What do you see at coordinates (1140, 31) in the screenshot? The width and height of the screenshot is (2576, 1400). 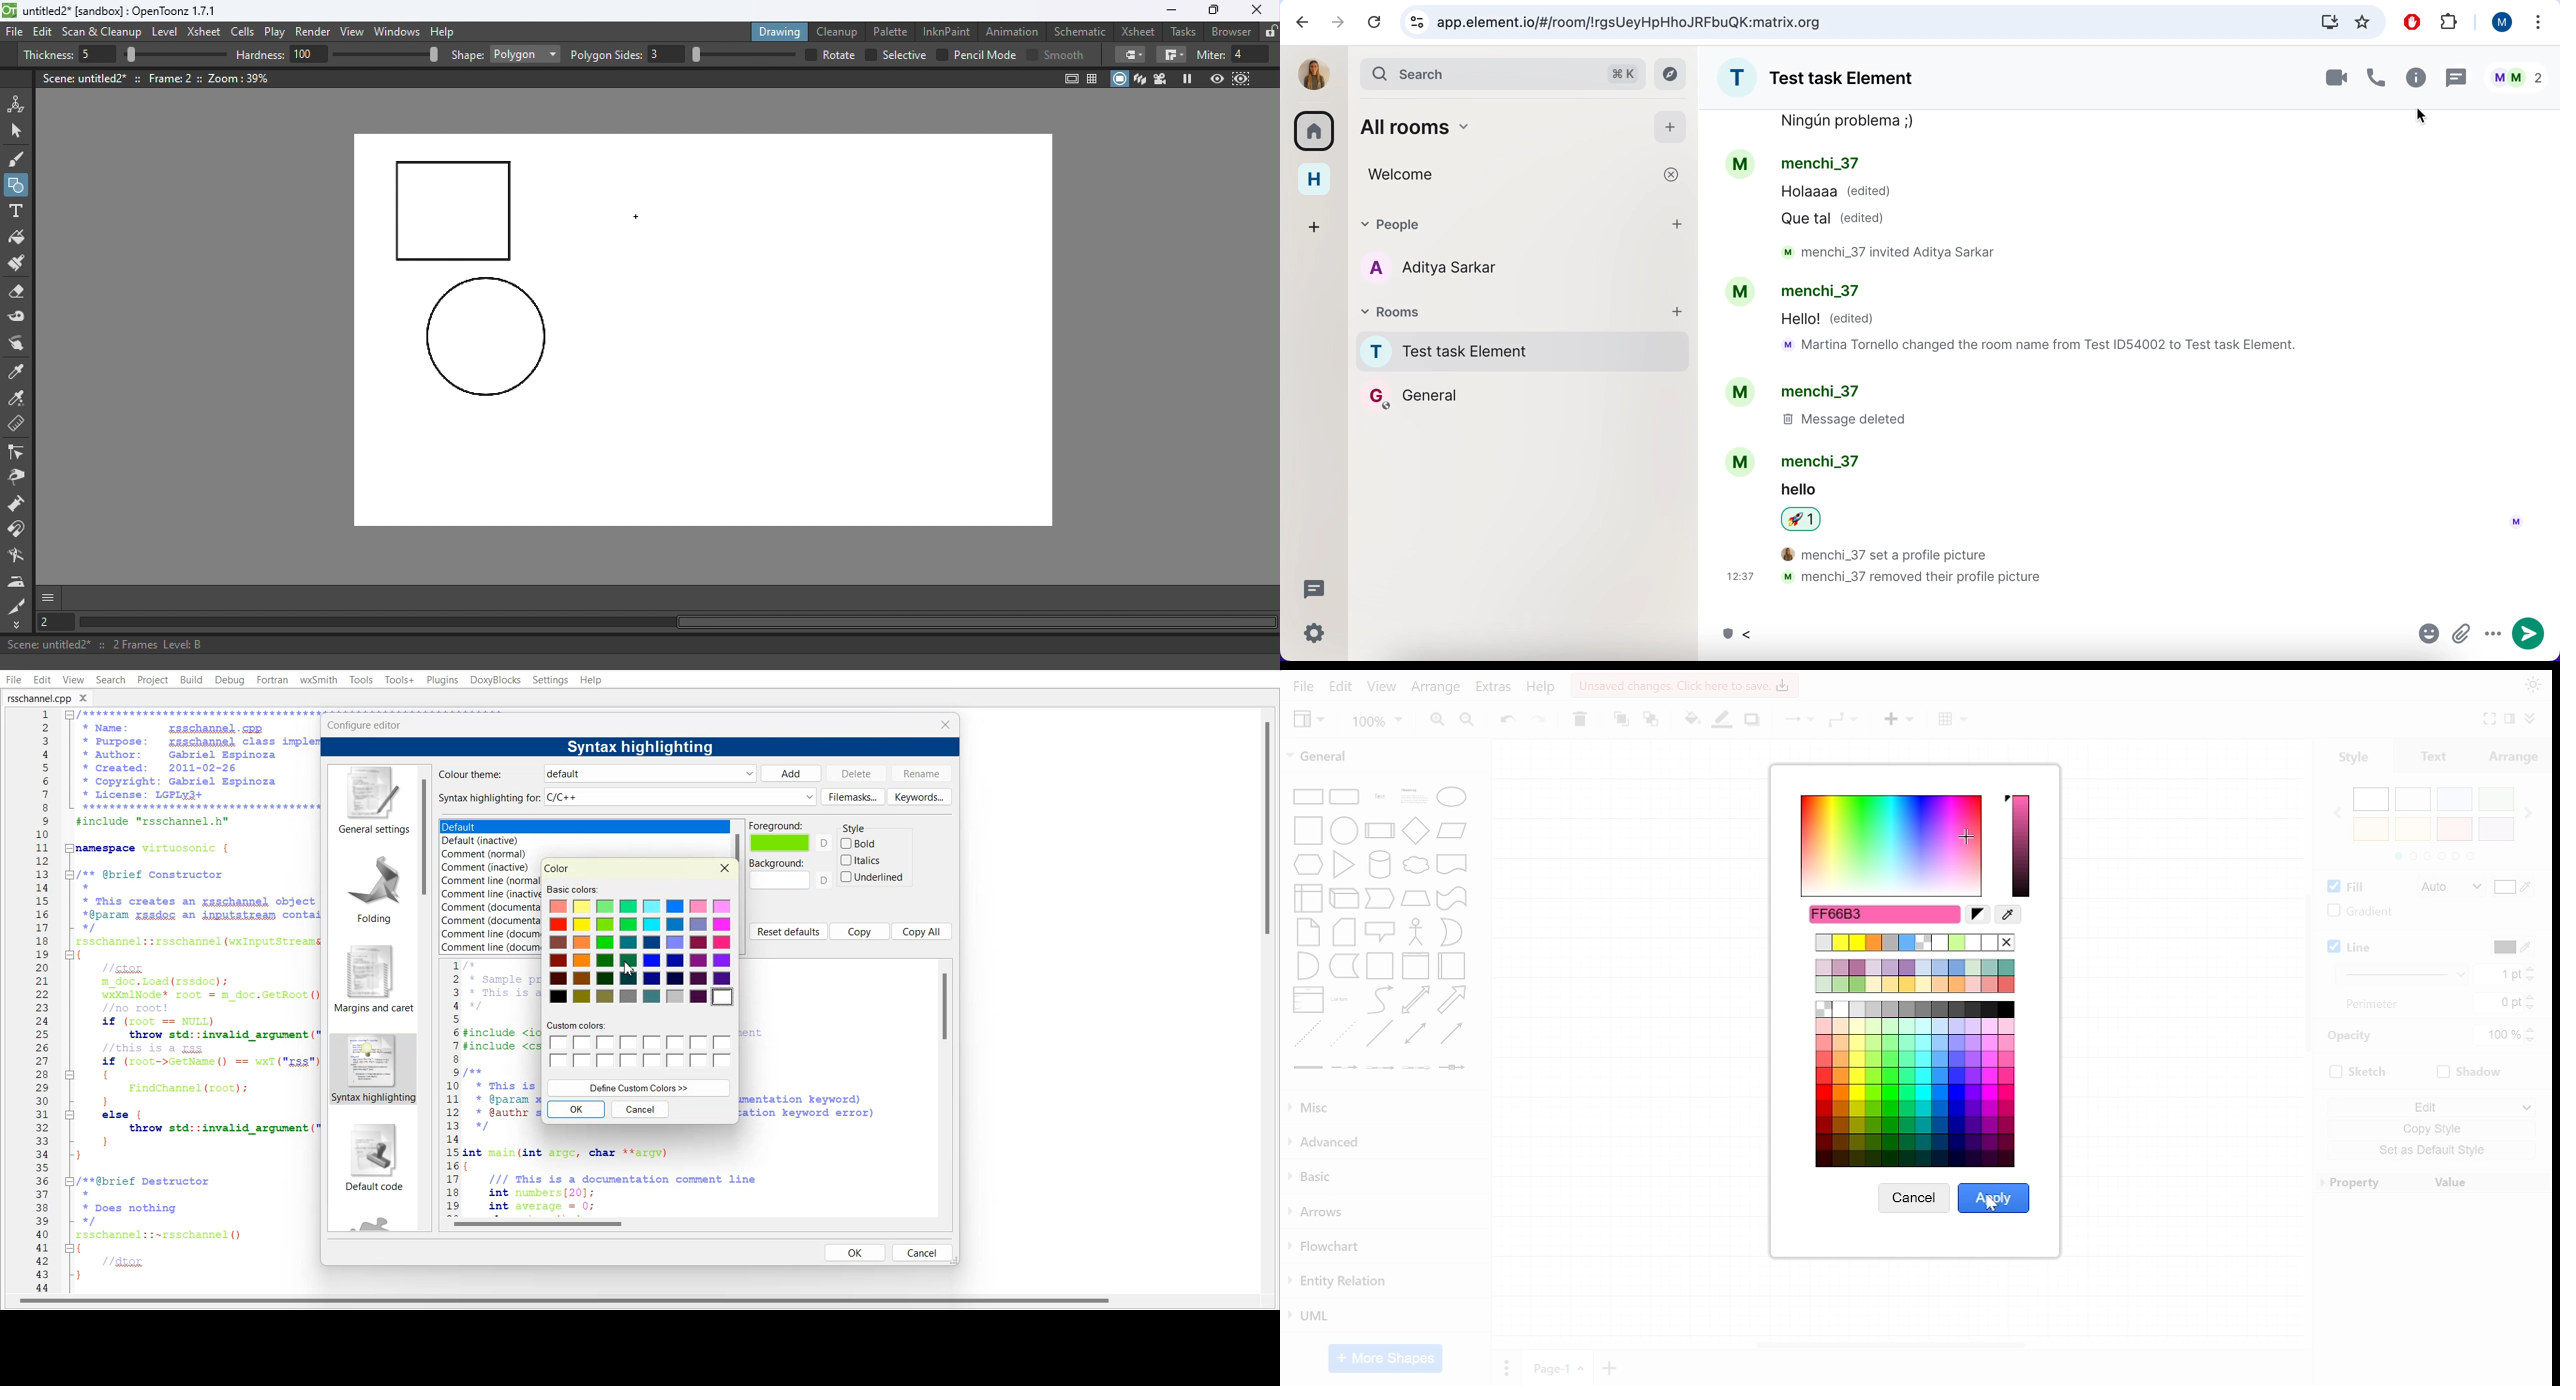 I see `Xsheet` at bounding box center [1140, 31].